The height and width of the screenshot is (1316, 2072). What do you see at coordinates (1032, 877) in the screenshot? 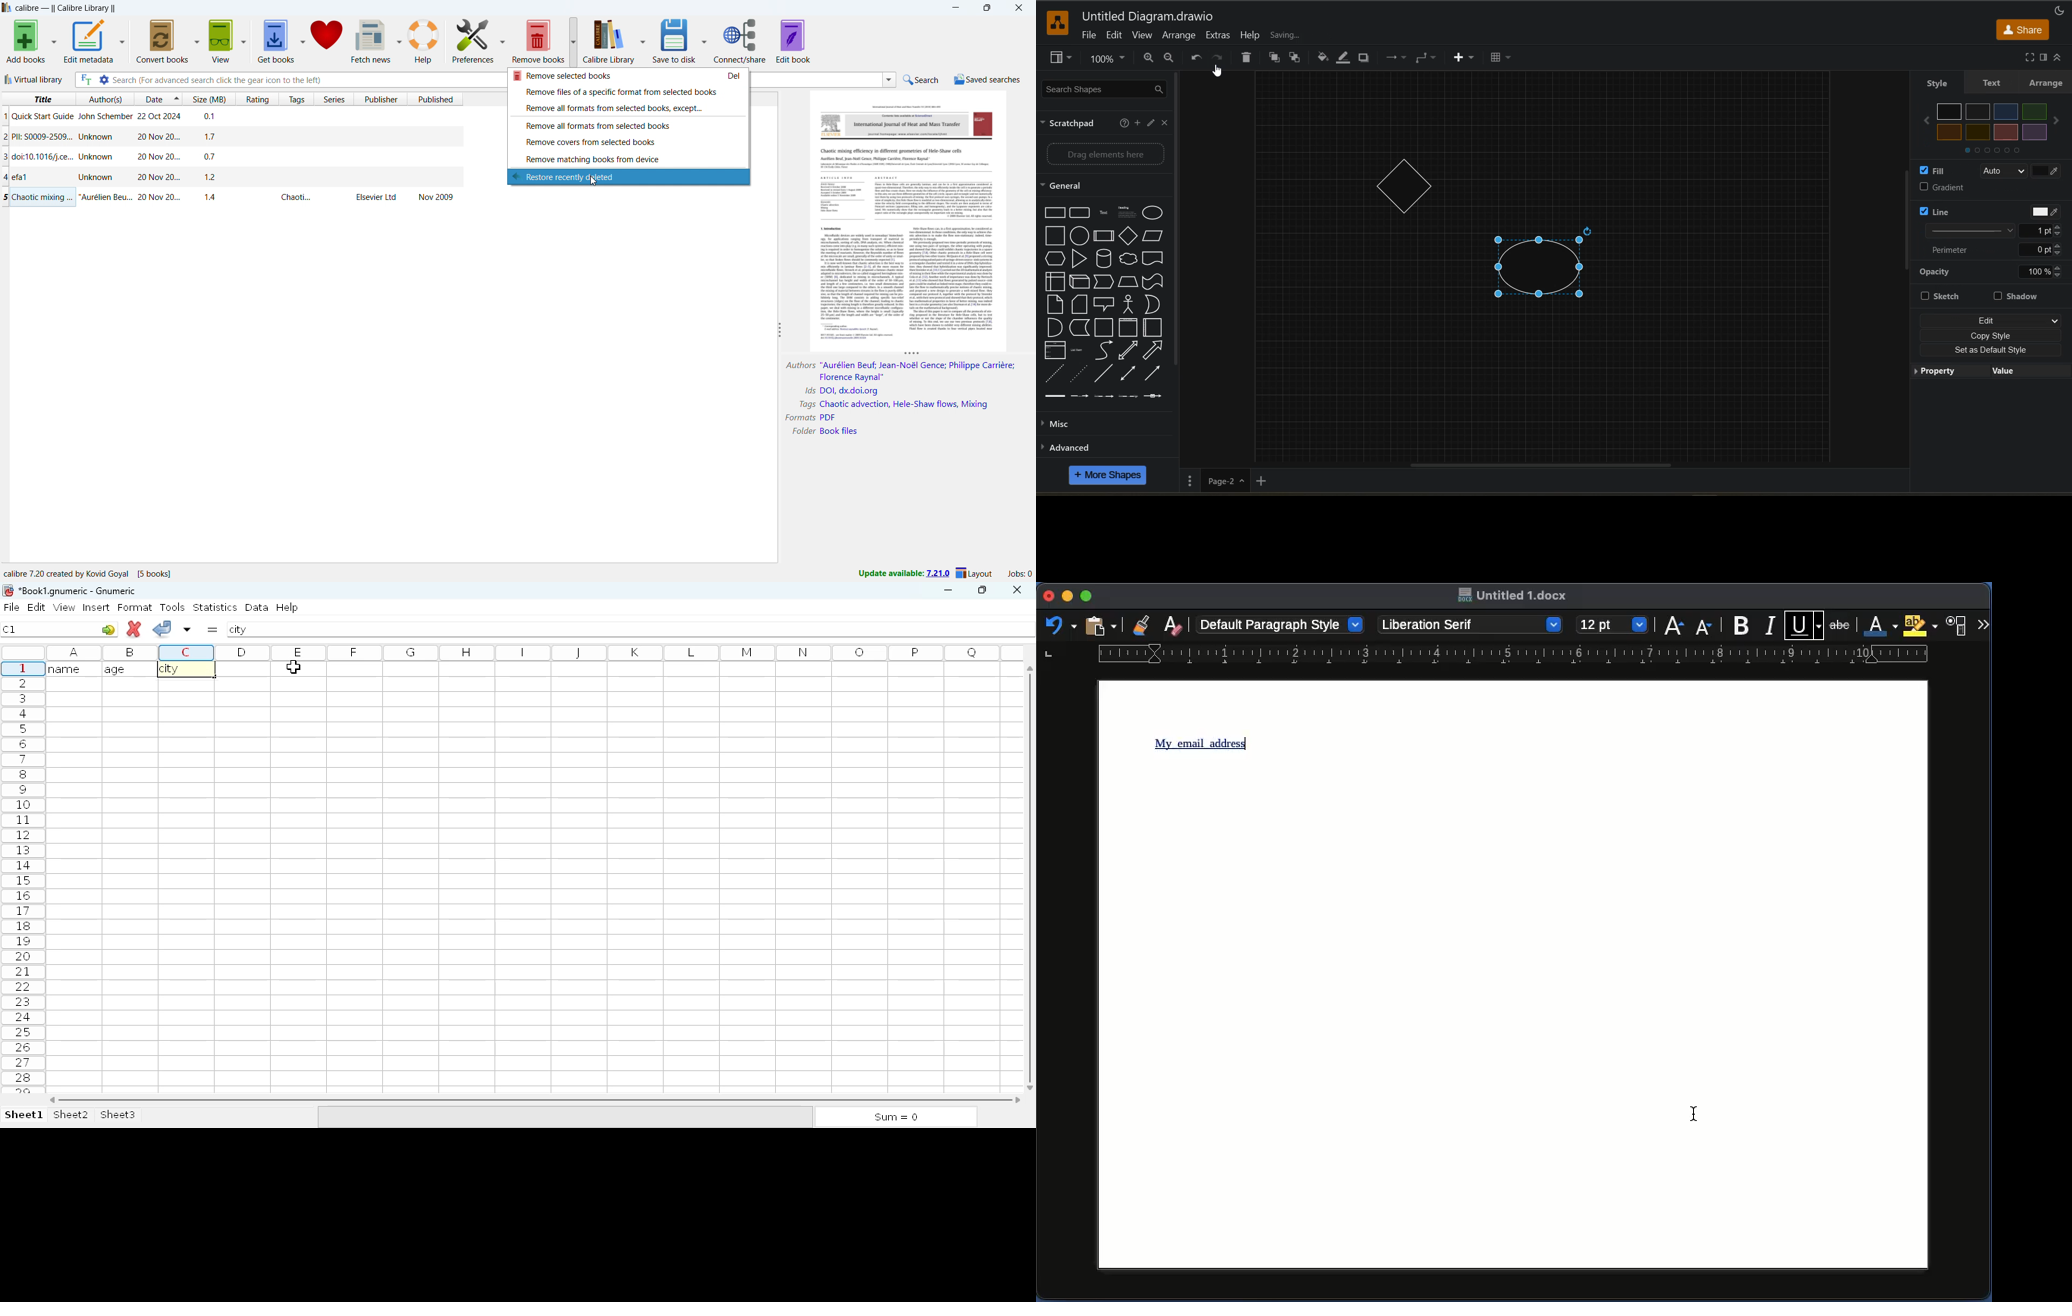
I see `vertical scroll bar` at bounding box center [1032, 877].